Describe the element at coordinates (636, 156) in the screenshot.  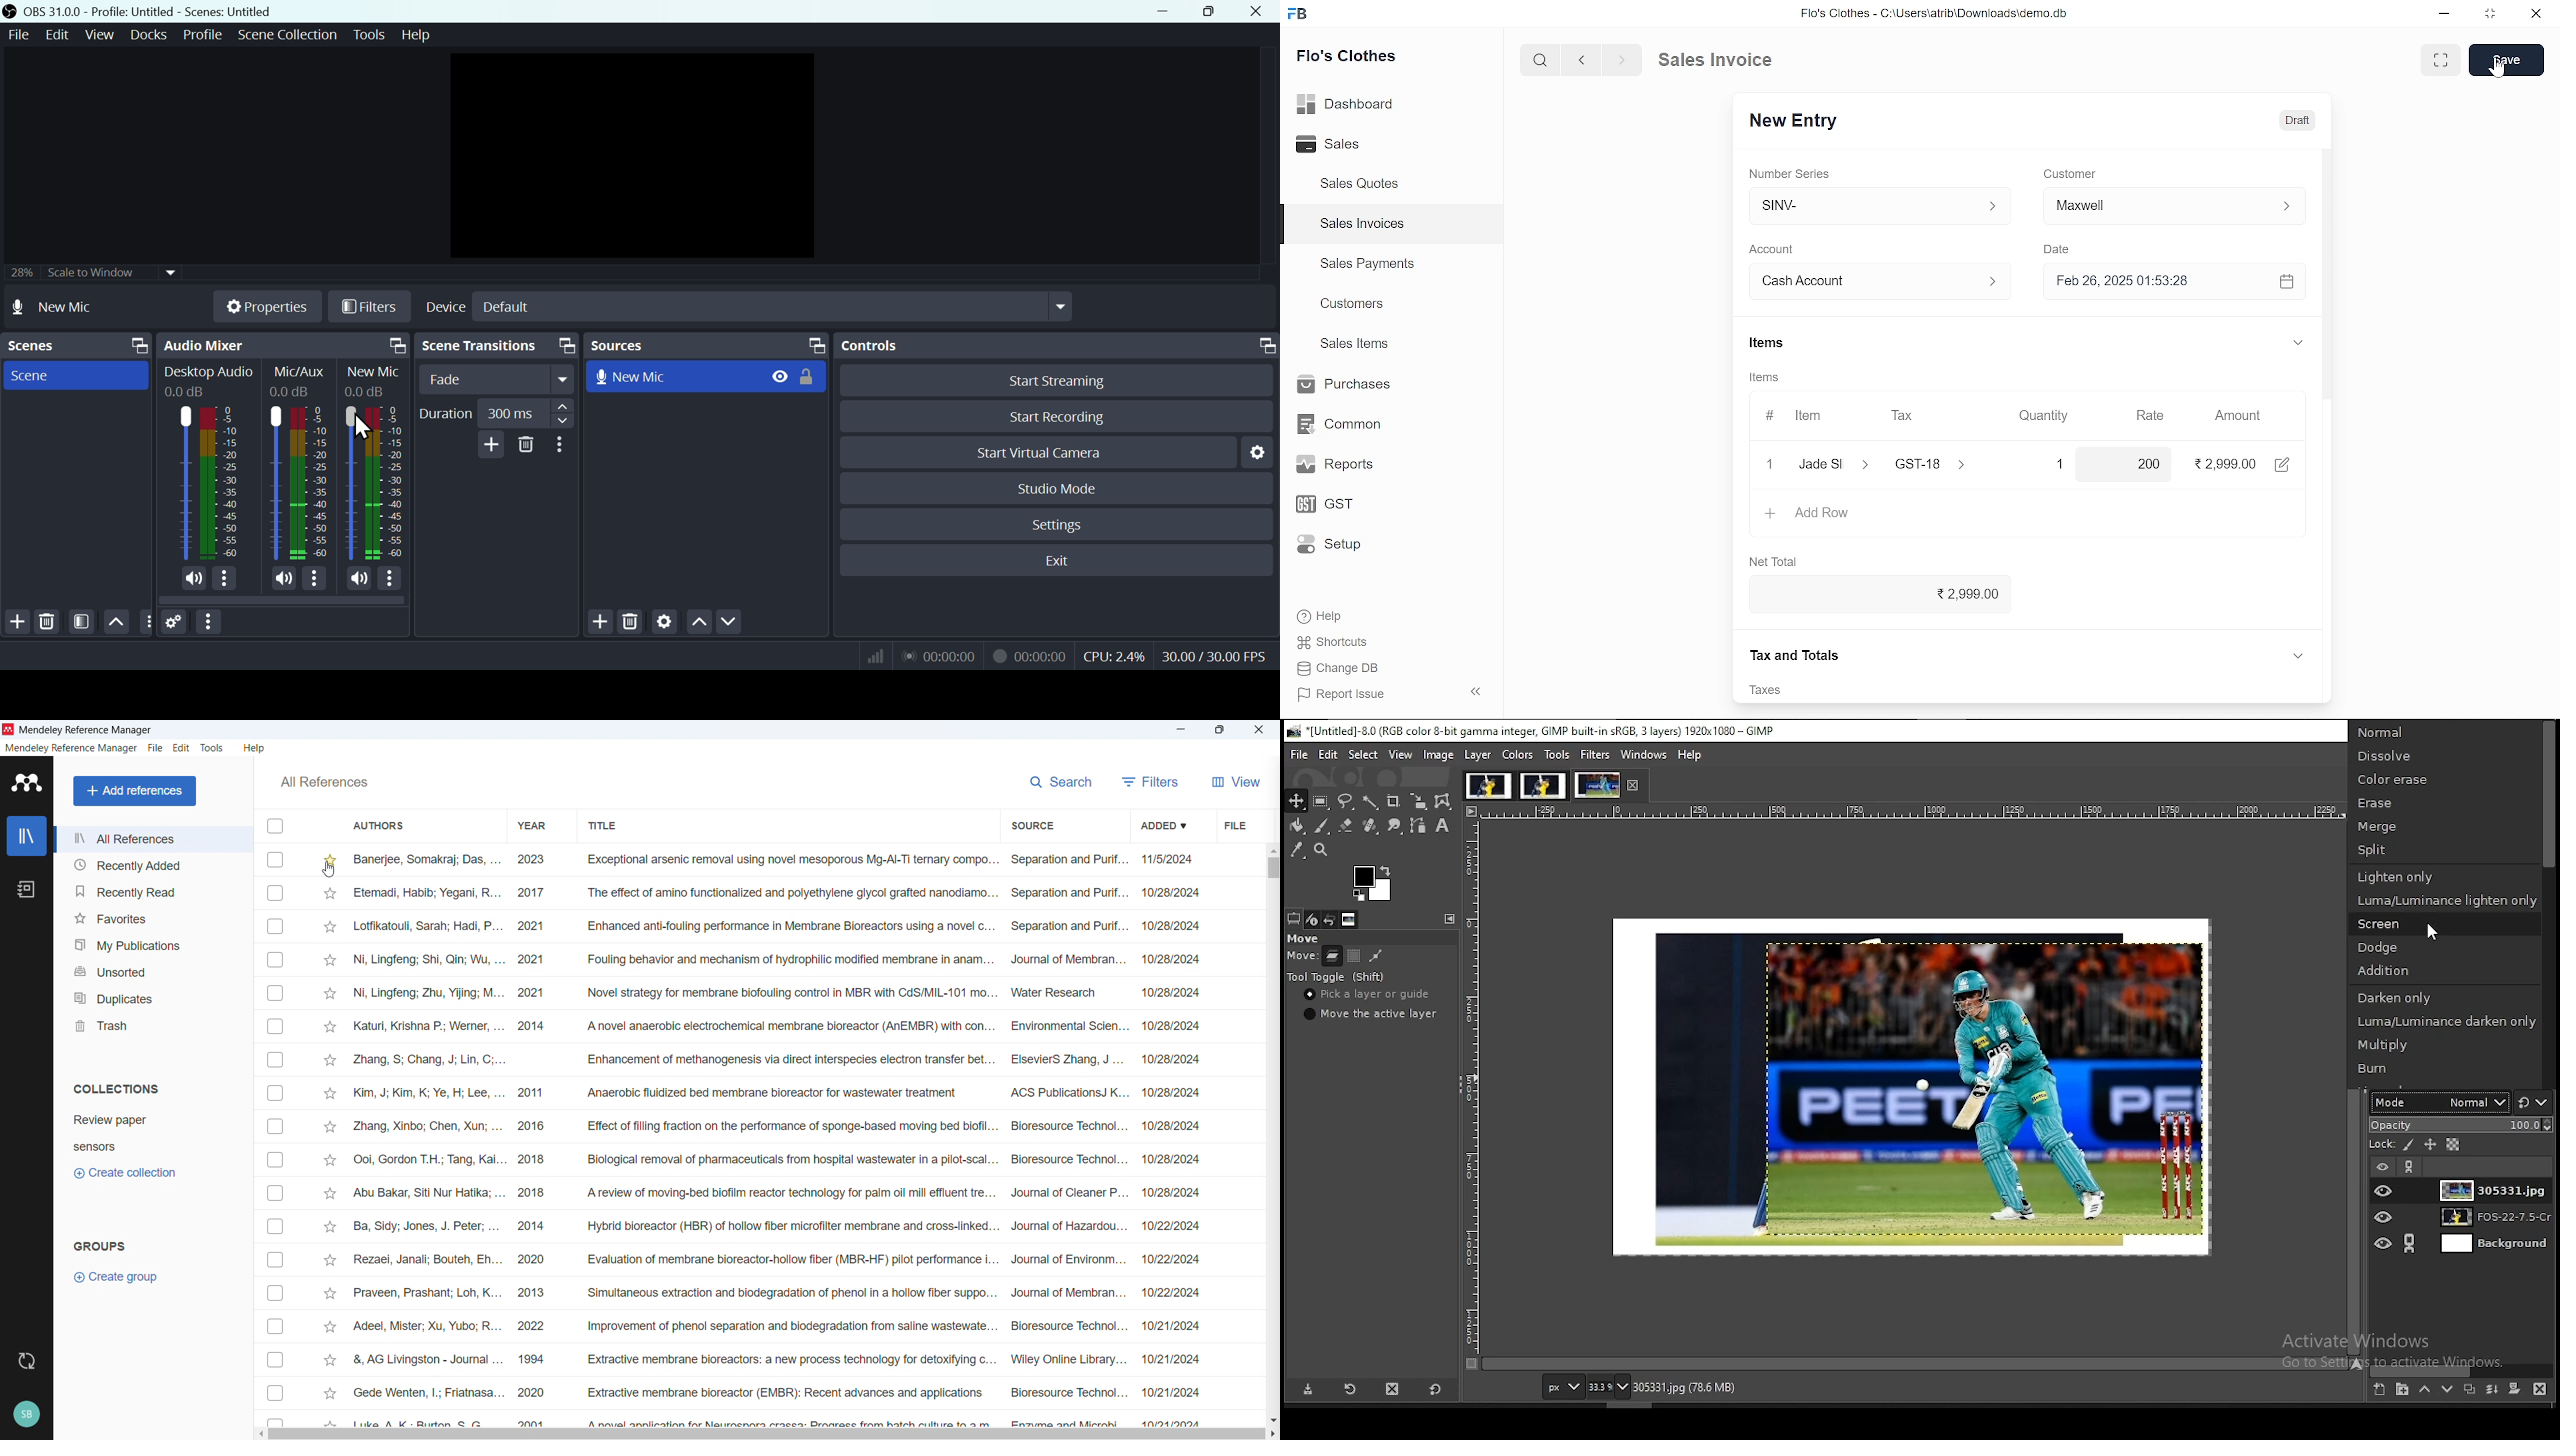
I see `Preview window` at that location.